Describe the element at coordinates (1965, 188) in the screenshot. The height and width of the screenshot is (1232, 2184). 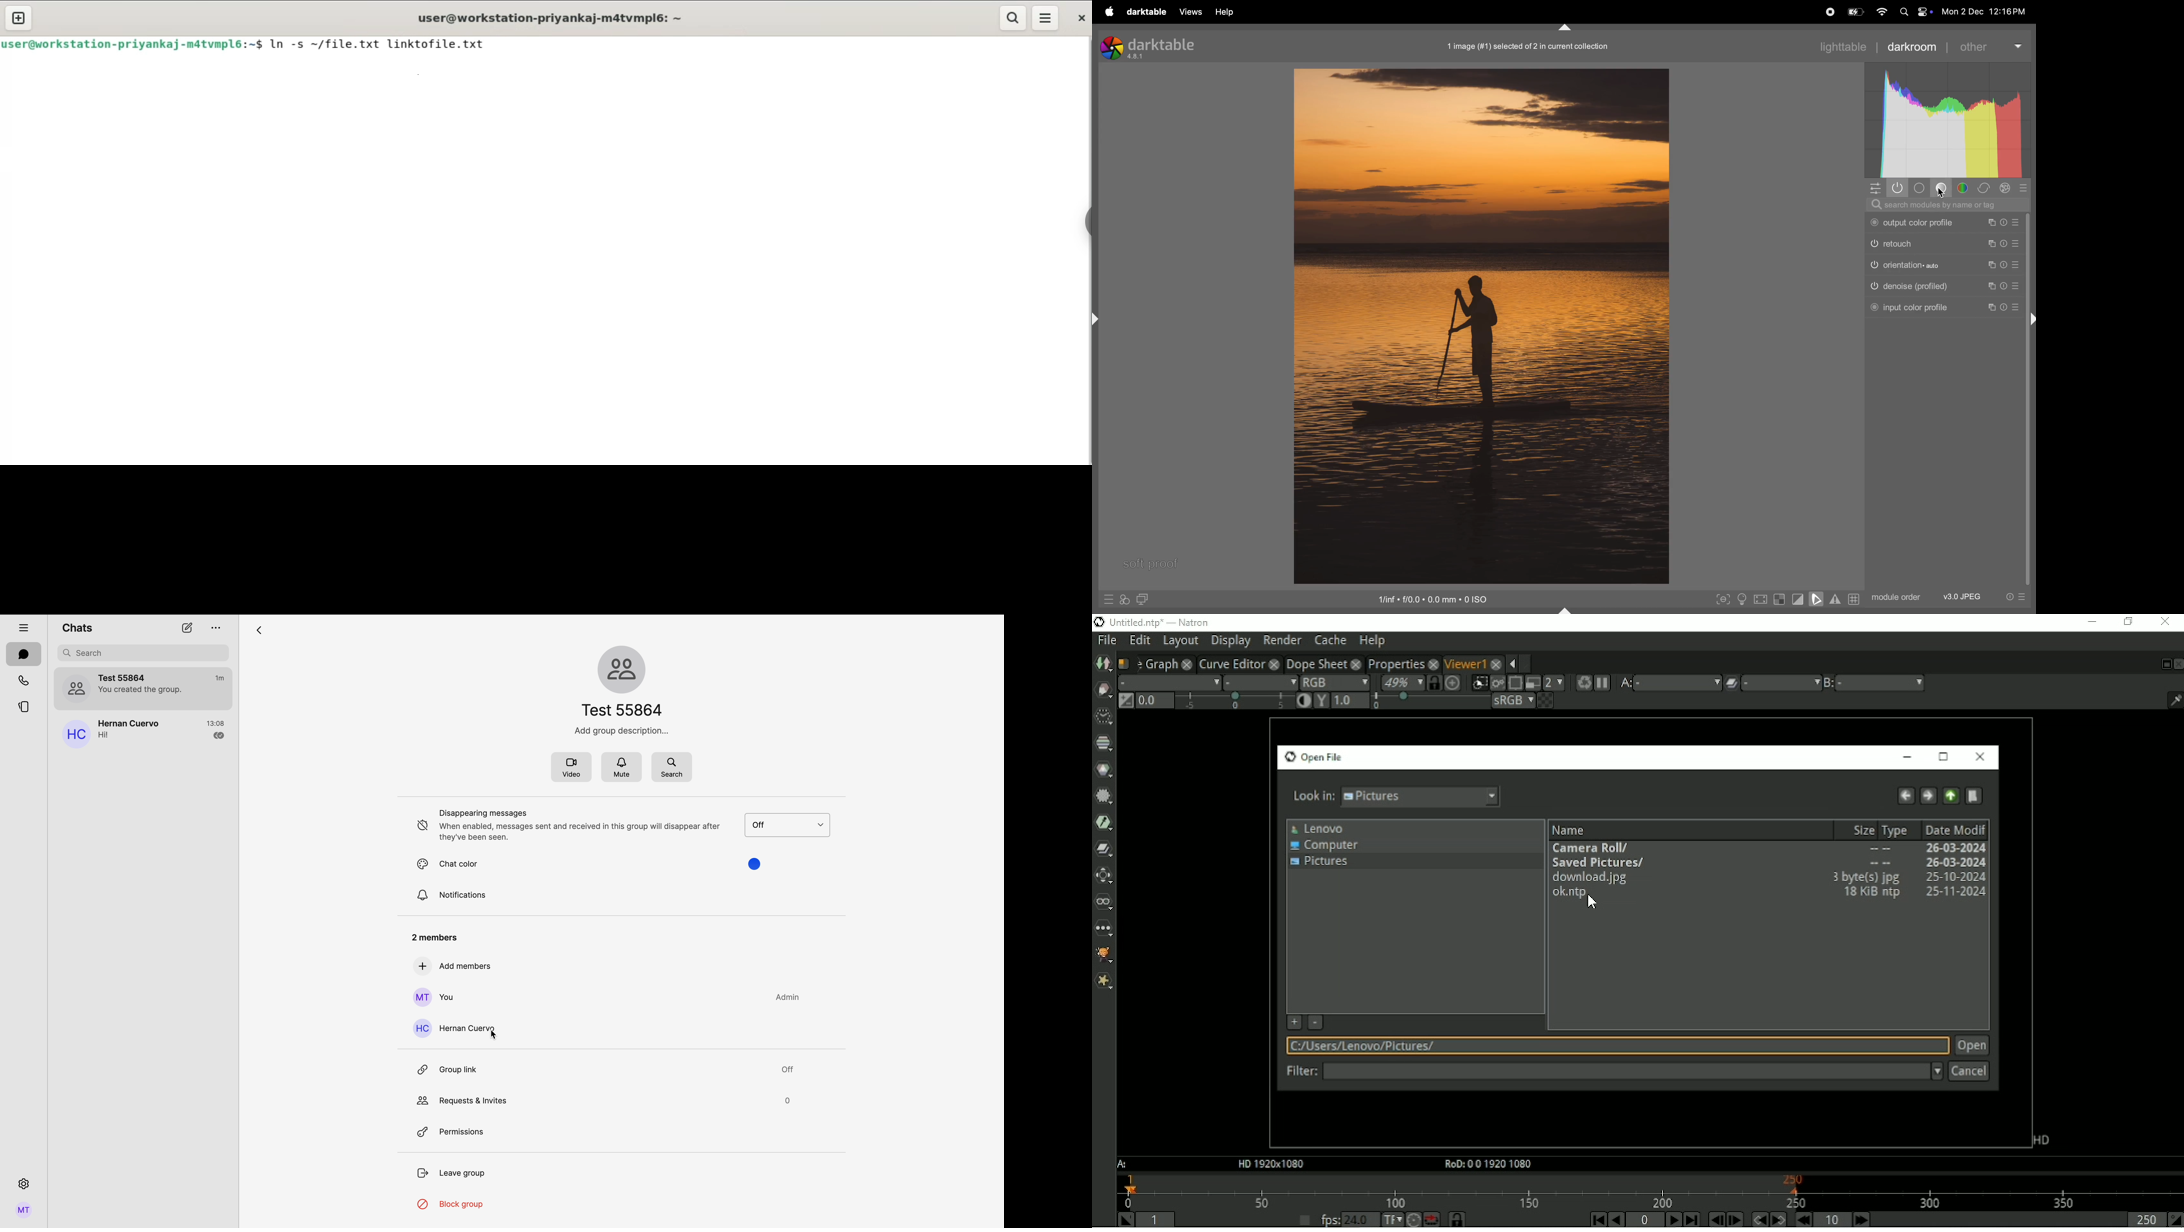
I see `color` at that location.